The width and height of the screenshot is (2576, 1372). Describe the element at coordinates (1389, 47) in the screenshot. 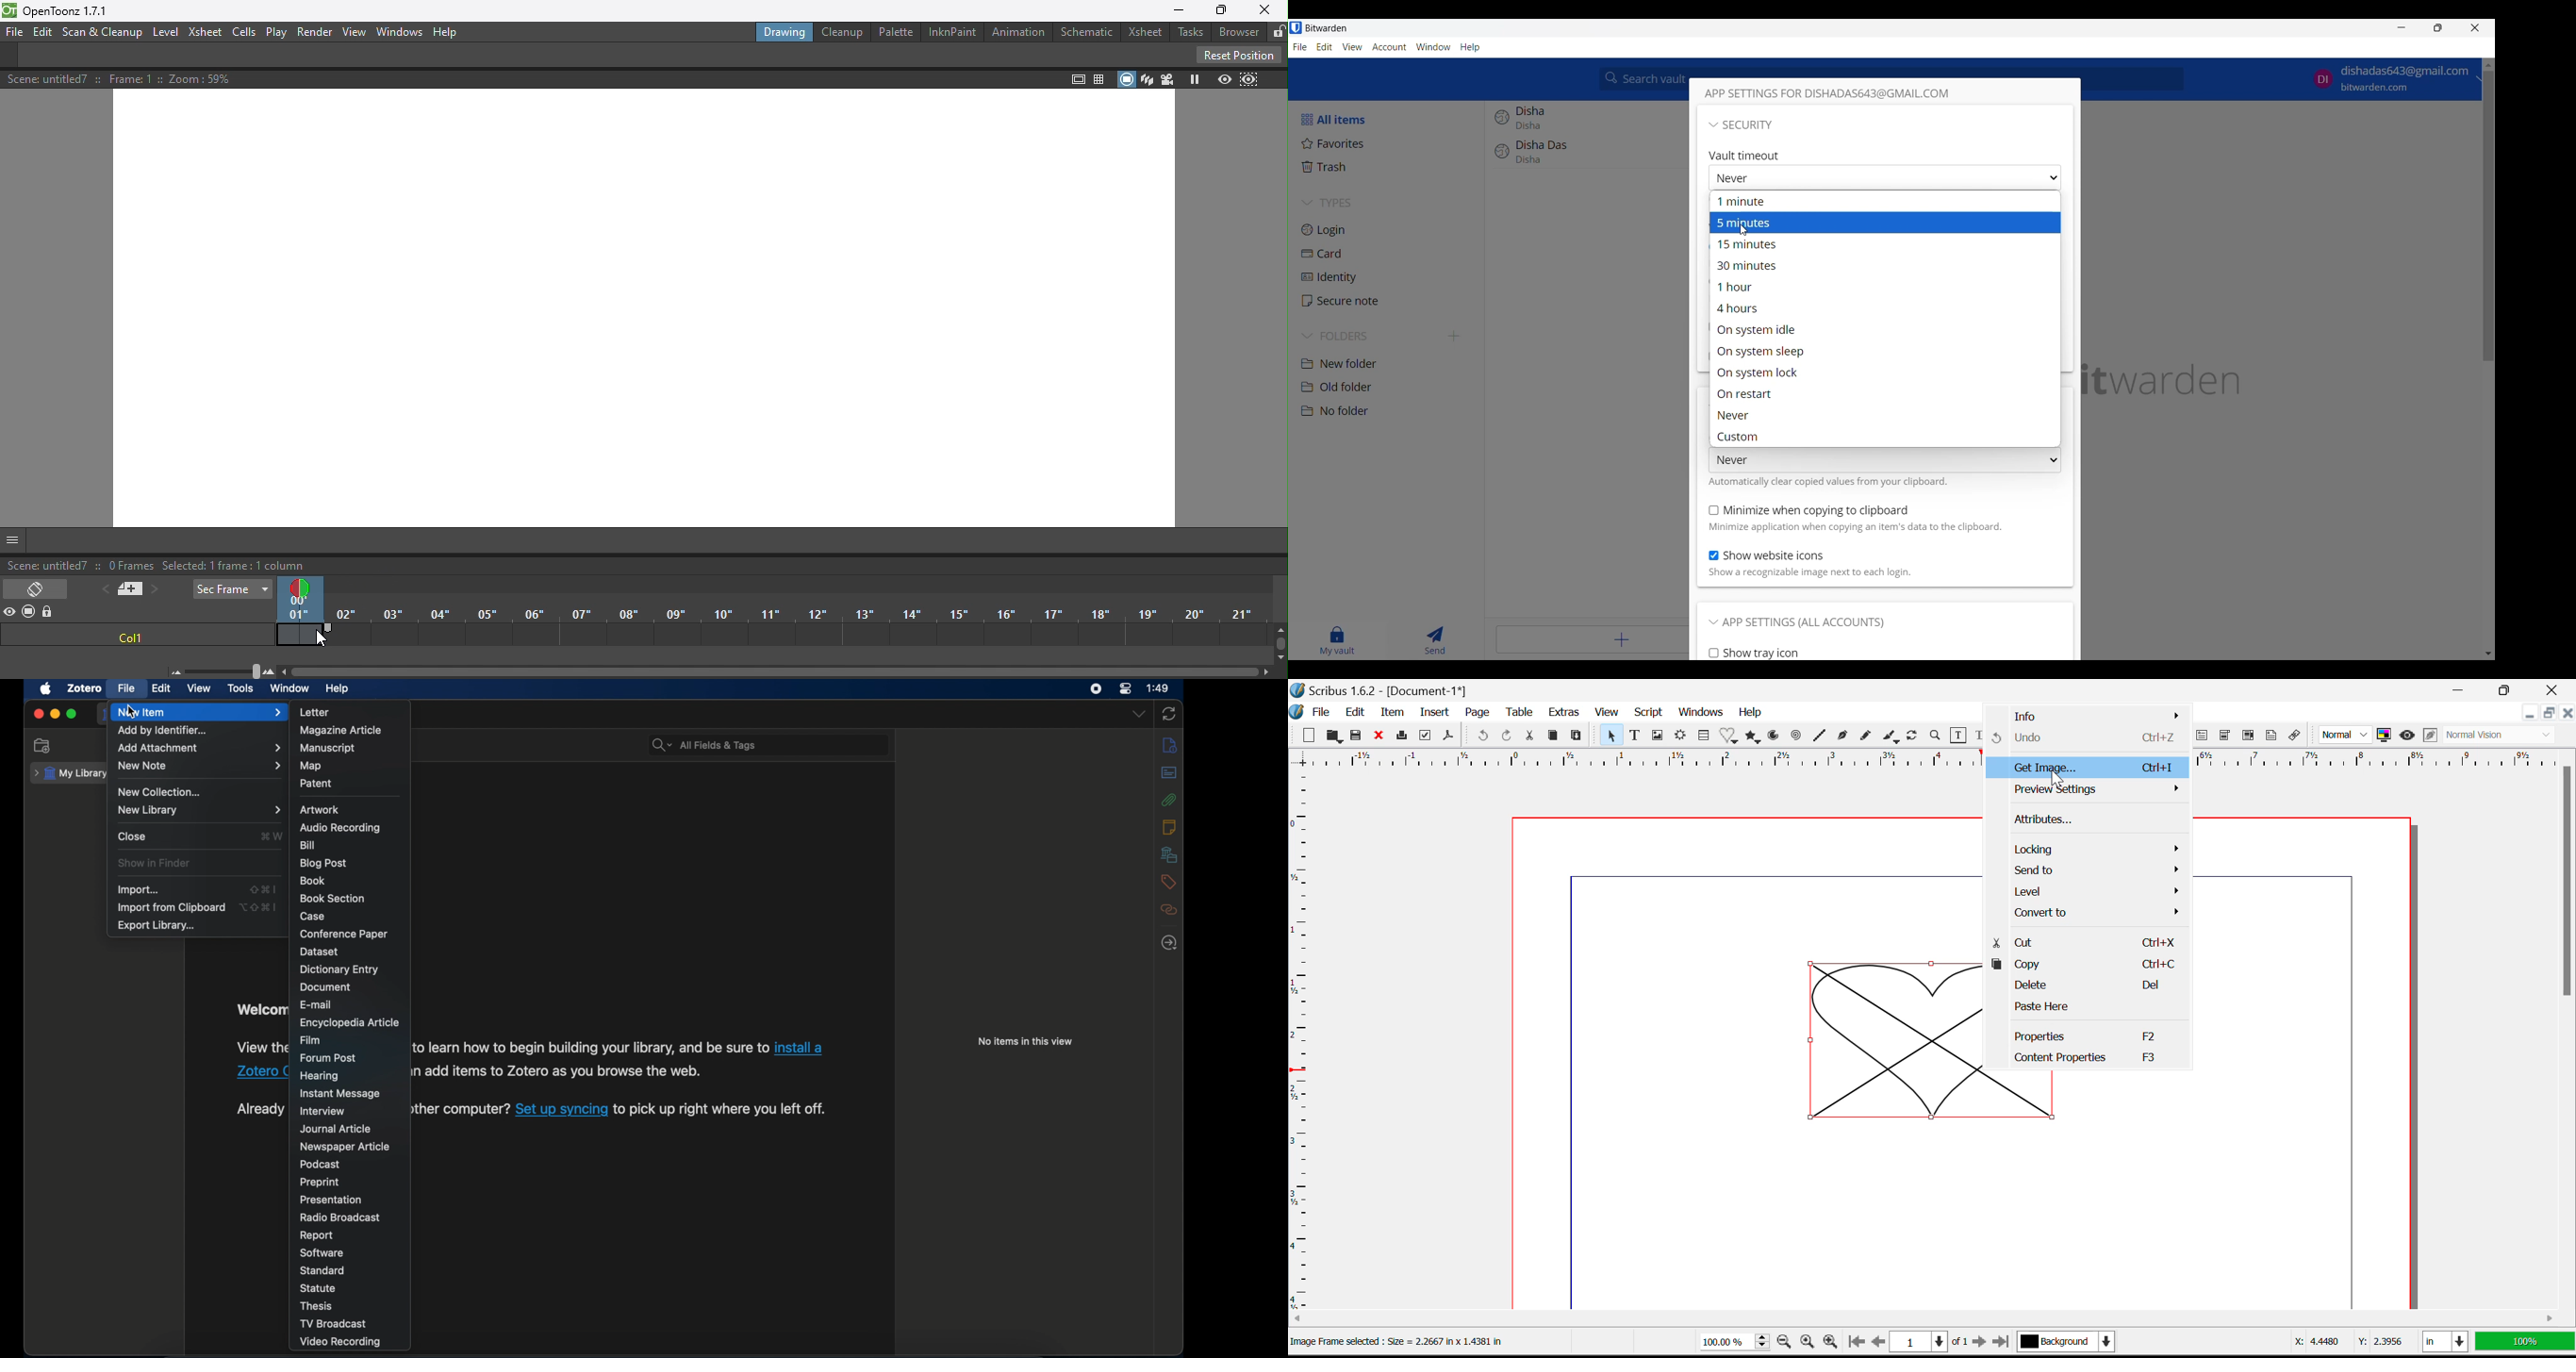

I see `Account menu` at that location.